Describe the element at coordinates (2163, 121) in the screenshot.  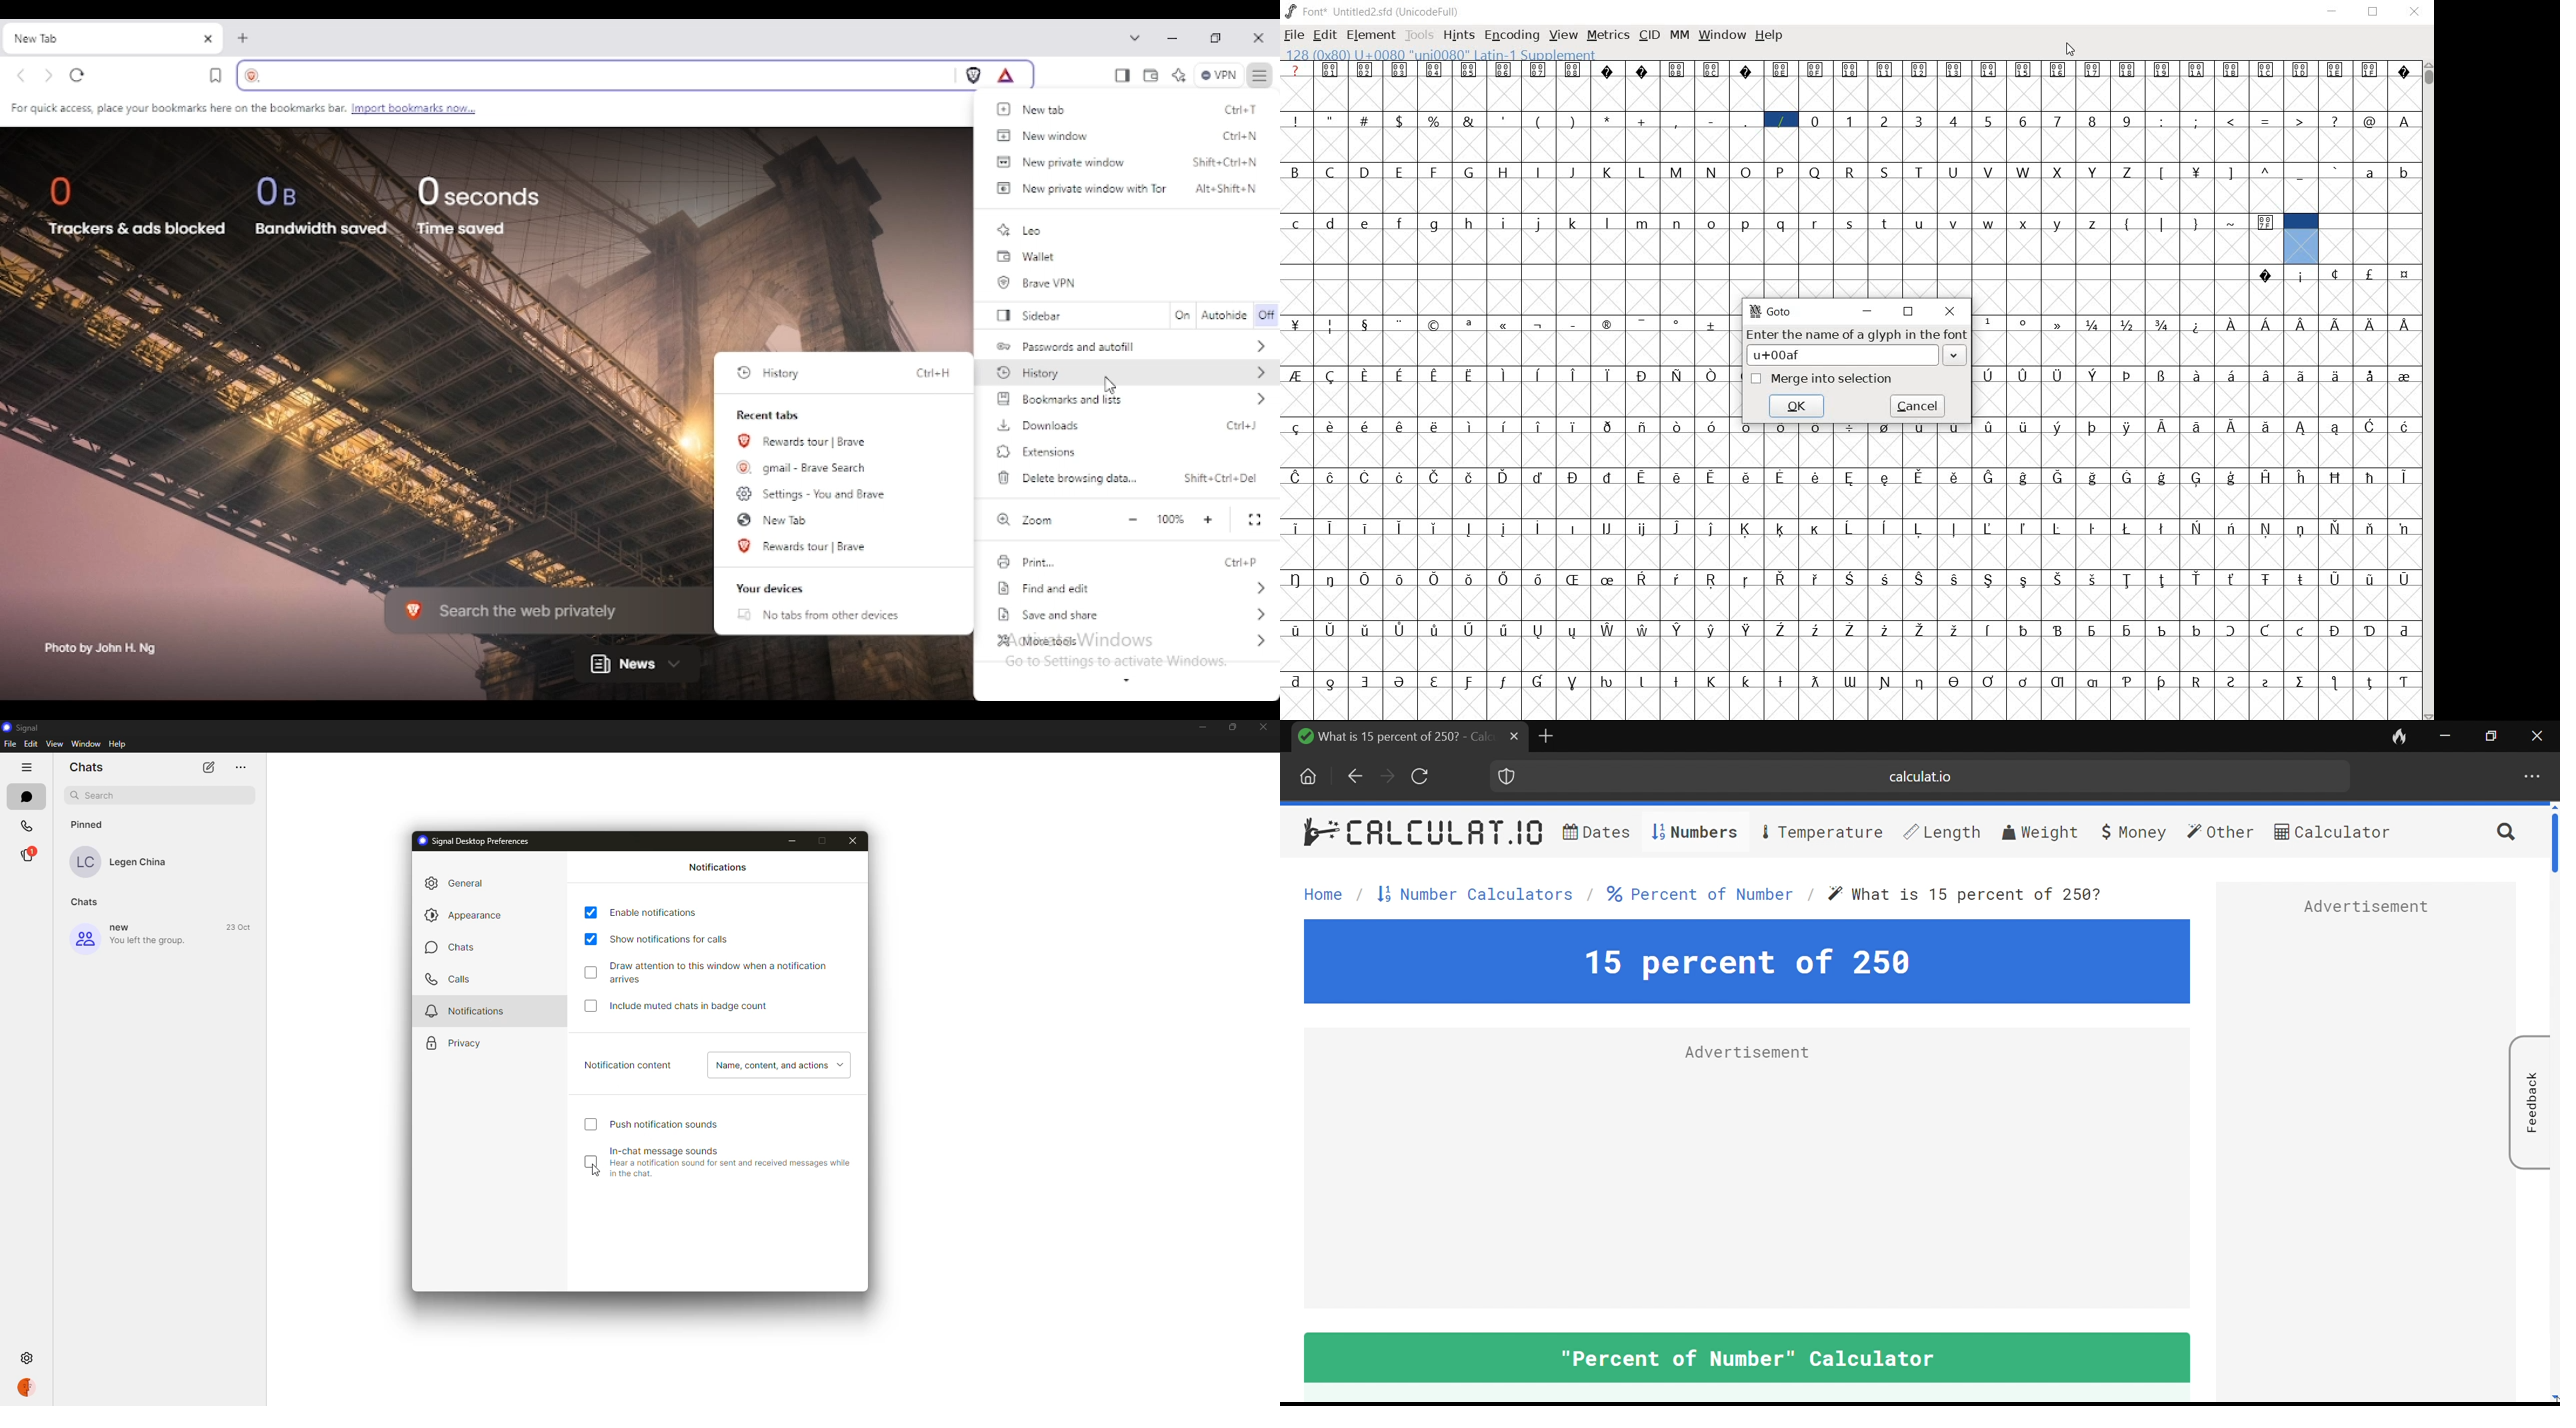
I see `:` at that location.